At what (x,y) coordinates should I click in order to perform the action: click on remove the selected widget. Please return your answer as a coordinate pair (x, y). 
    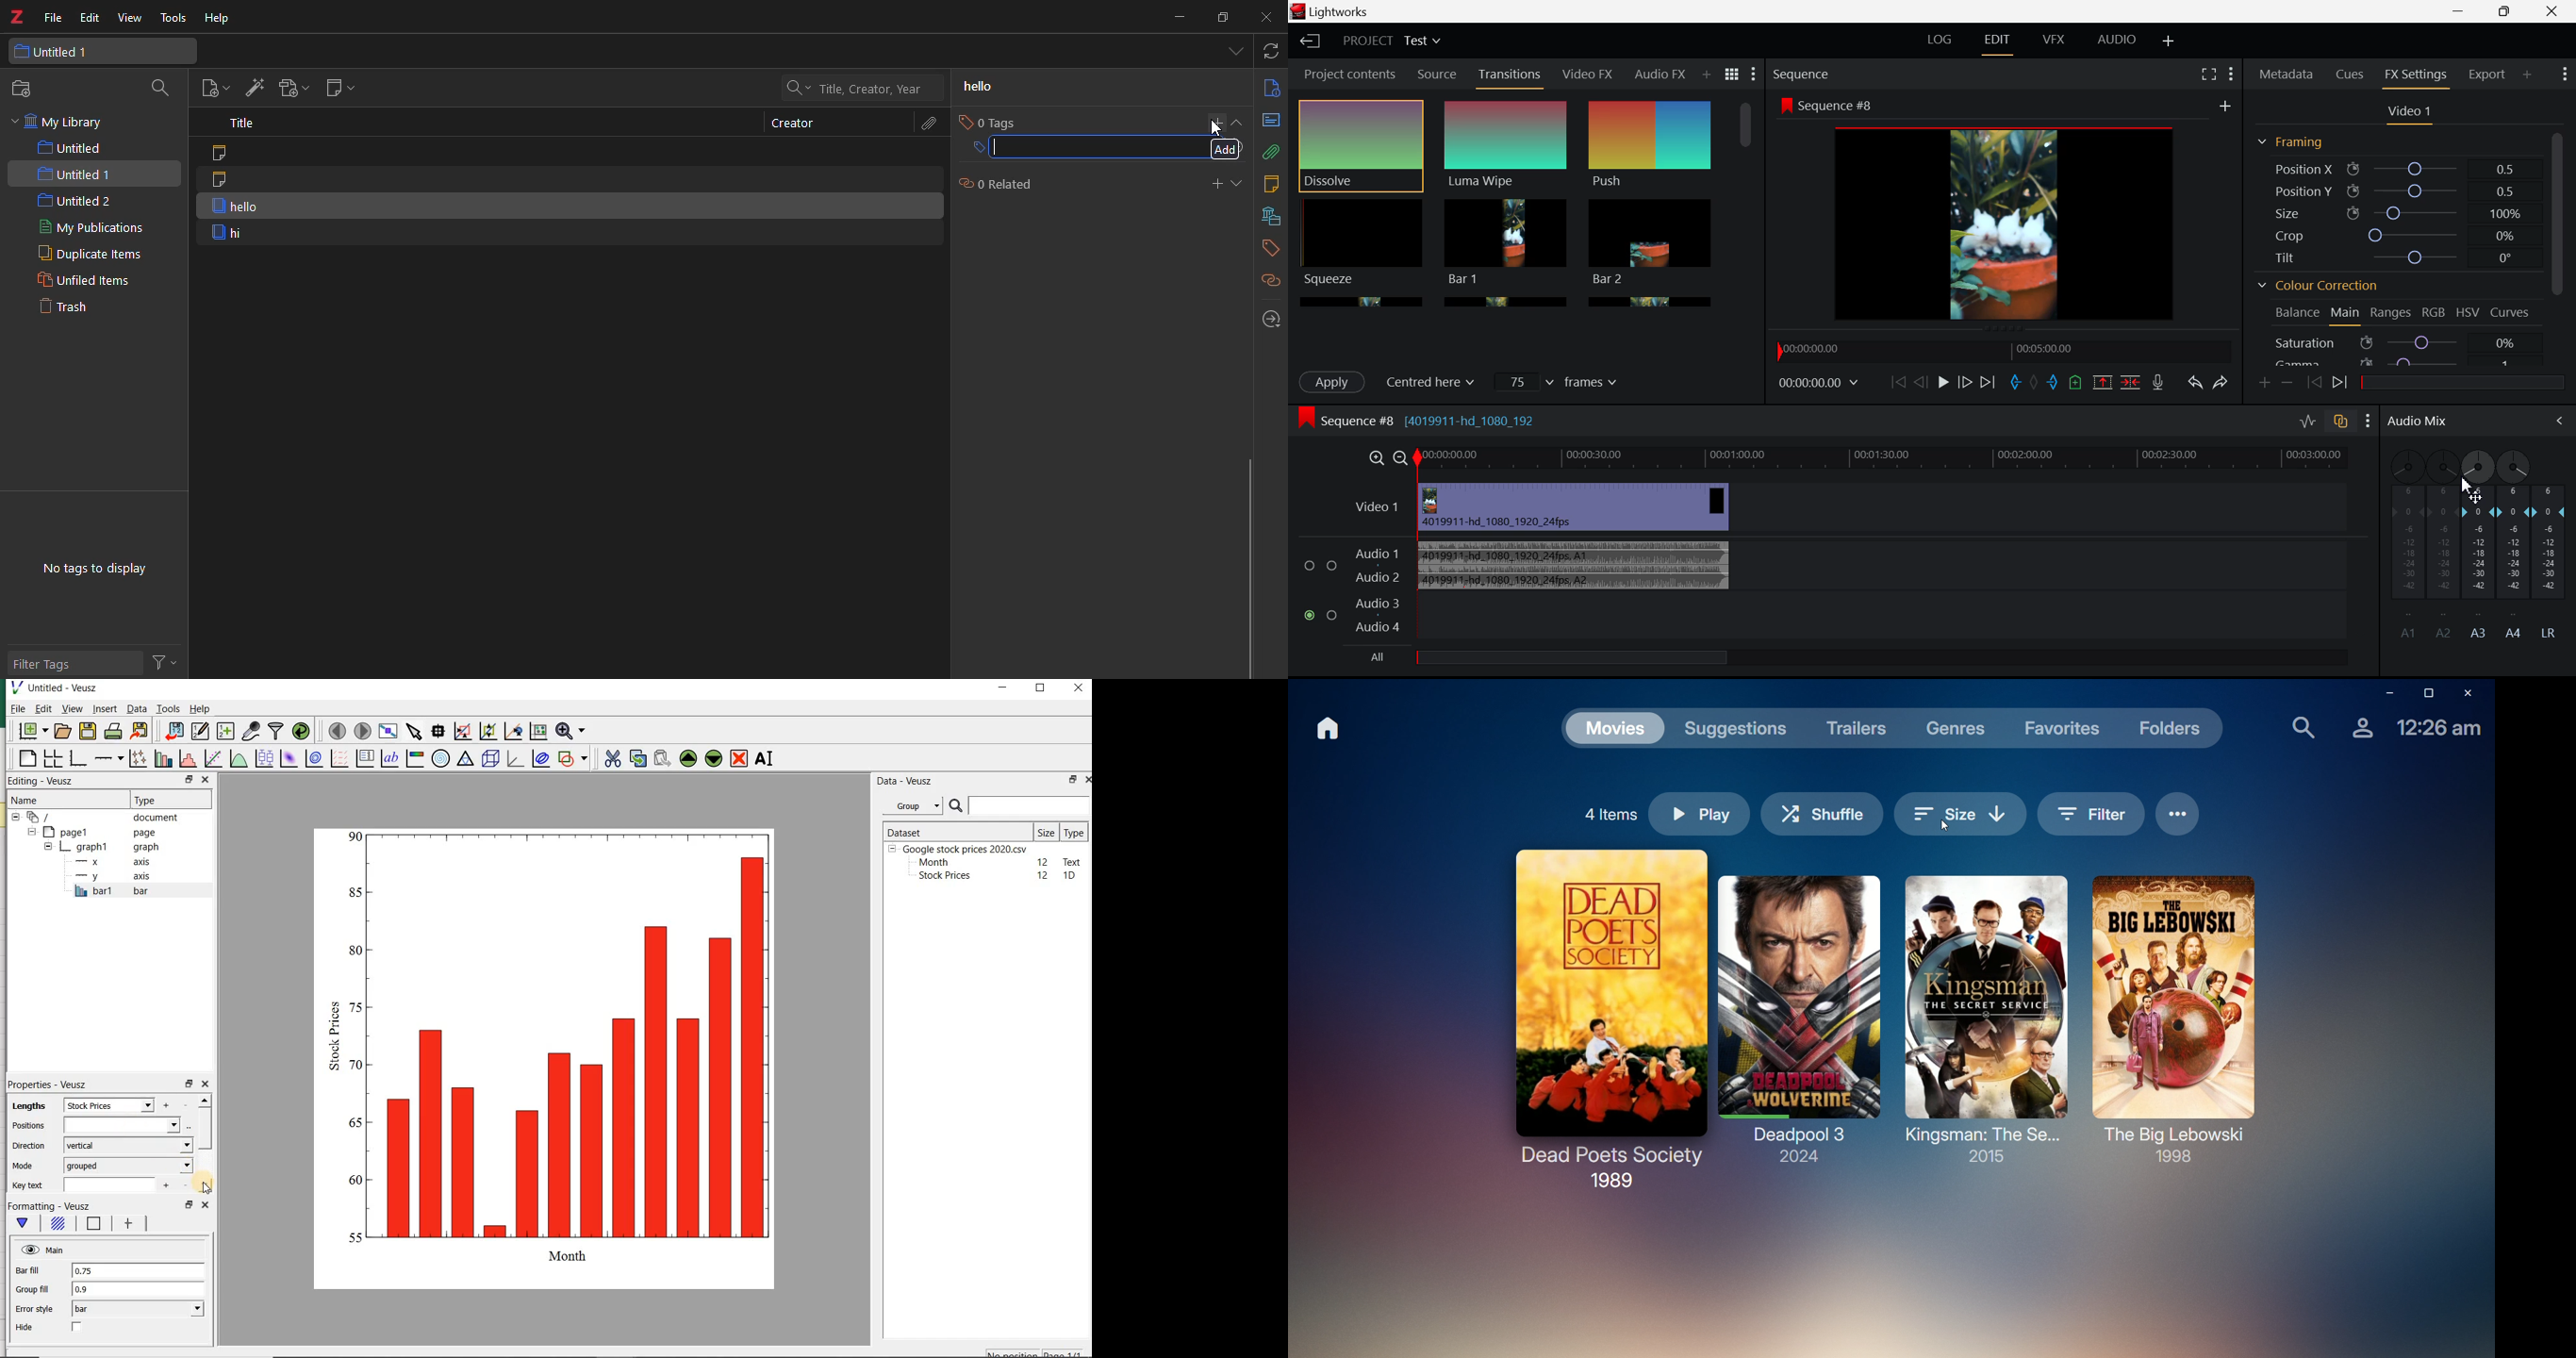
    Looking at the image, I should click on (740, 758).